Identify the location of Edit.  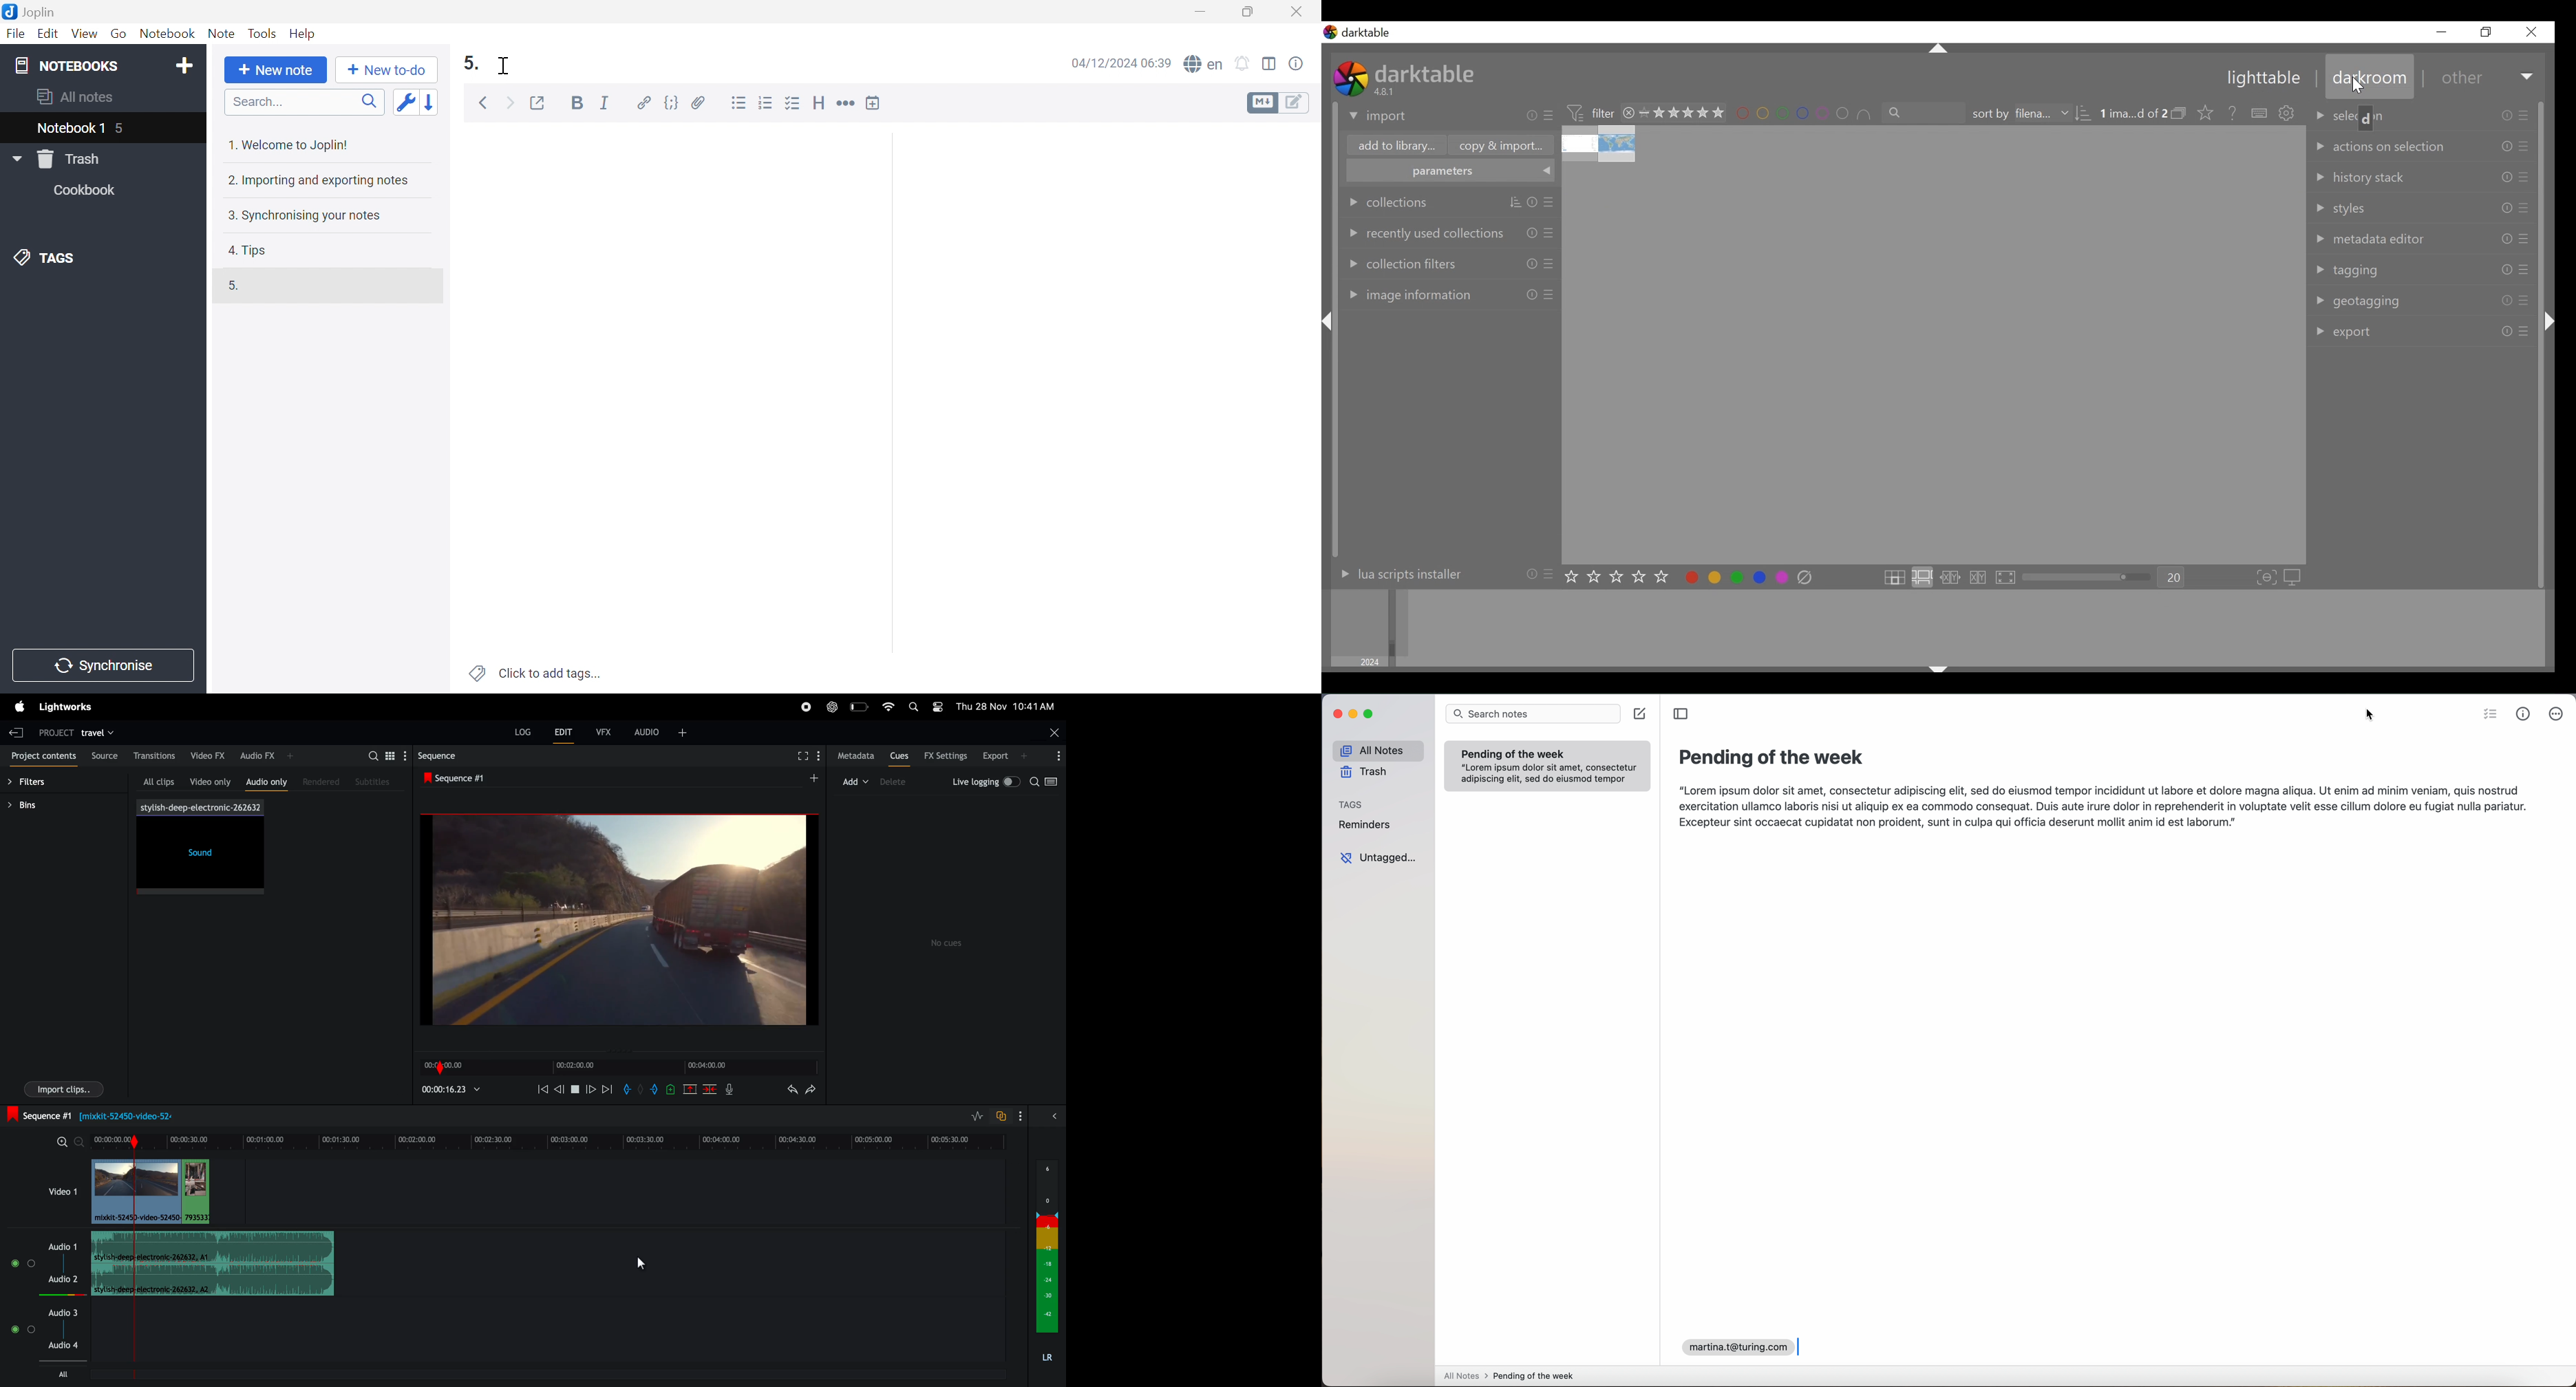
(48, 33).